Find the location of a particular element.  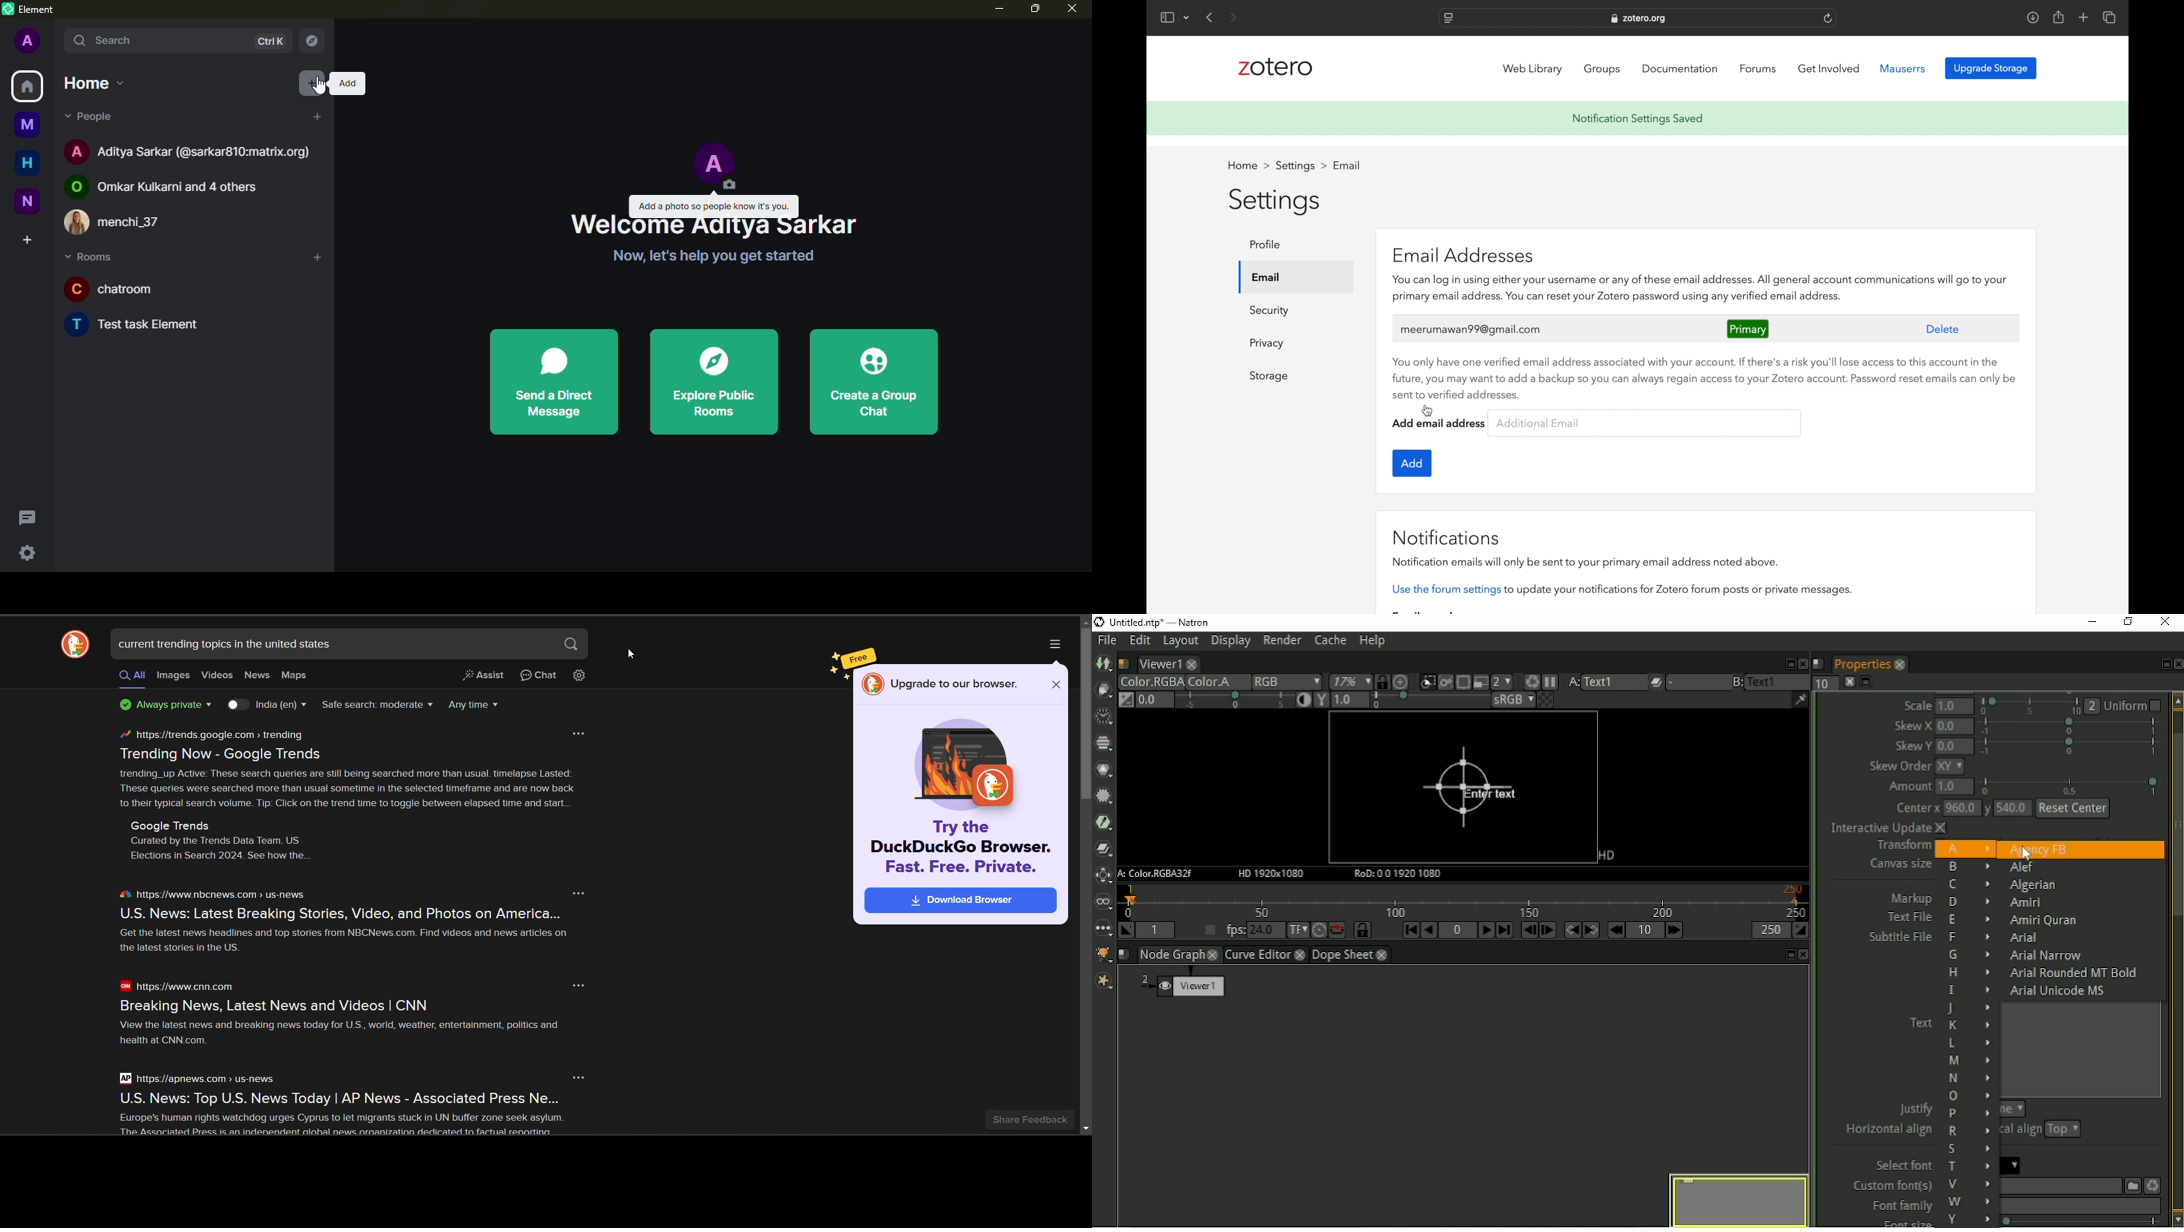

profile is located at coordinates (30, 42).